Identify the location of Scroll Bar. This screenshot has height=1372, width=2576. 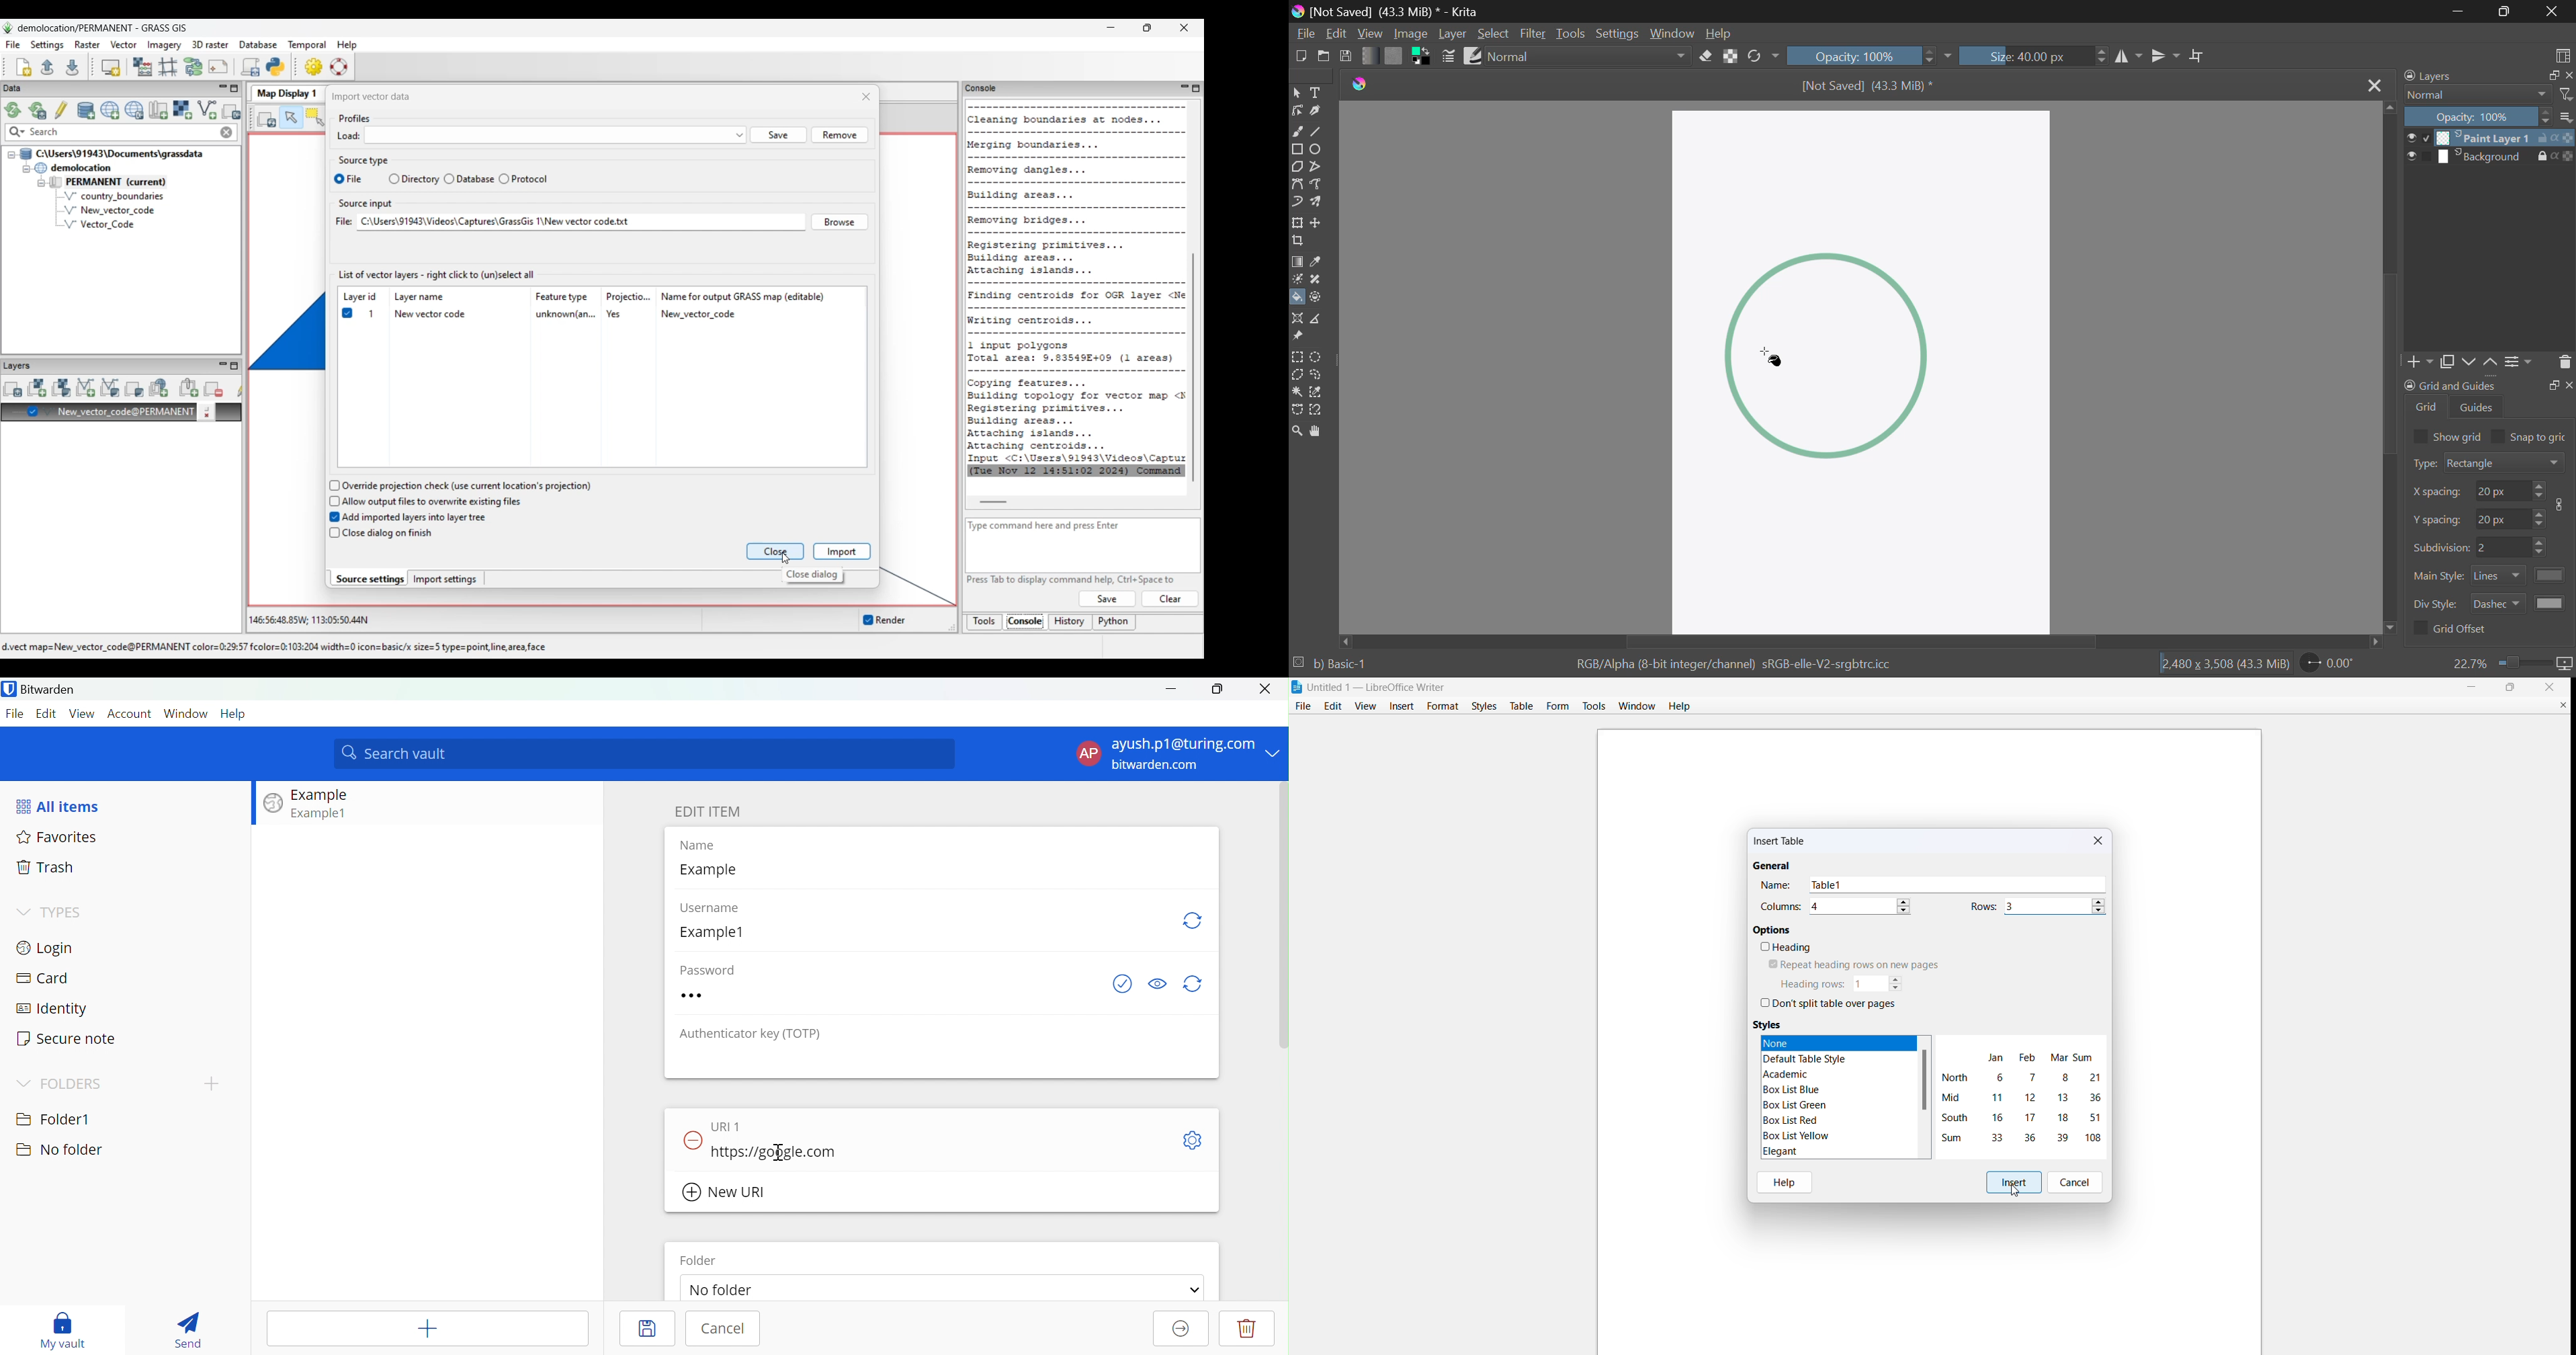
(2392, 373).